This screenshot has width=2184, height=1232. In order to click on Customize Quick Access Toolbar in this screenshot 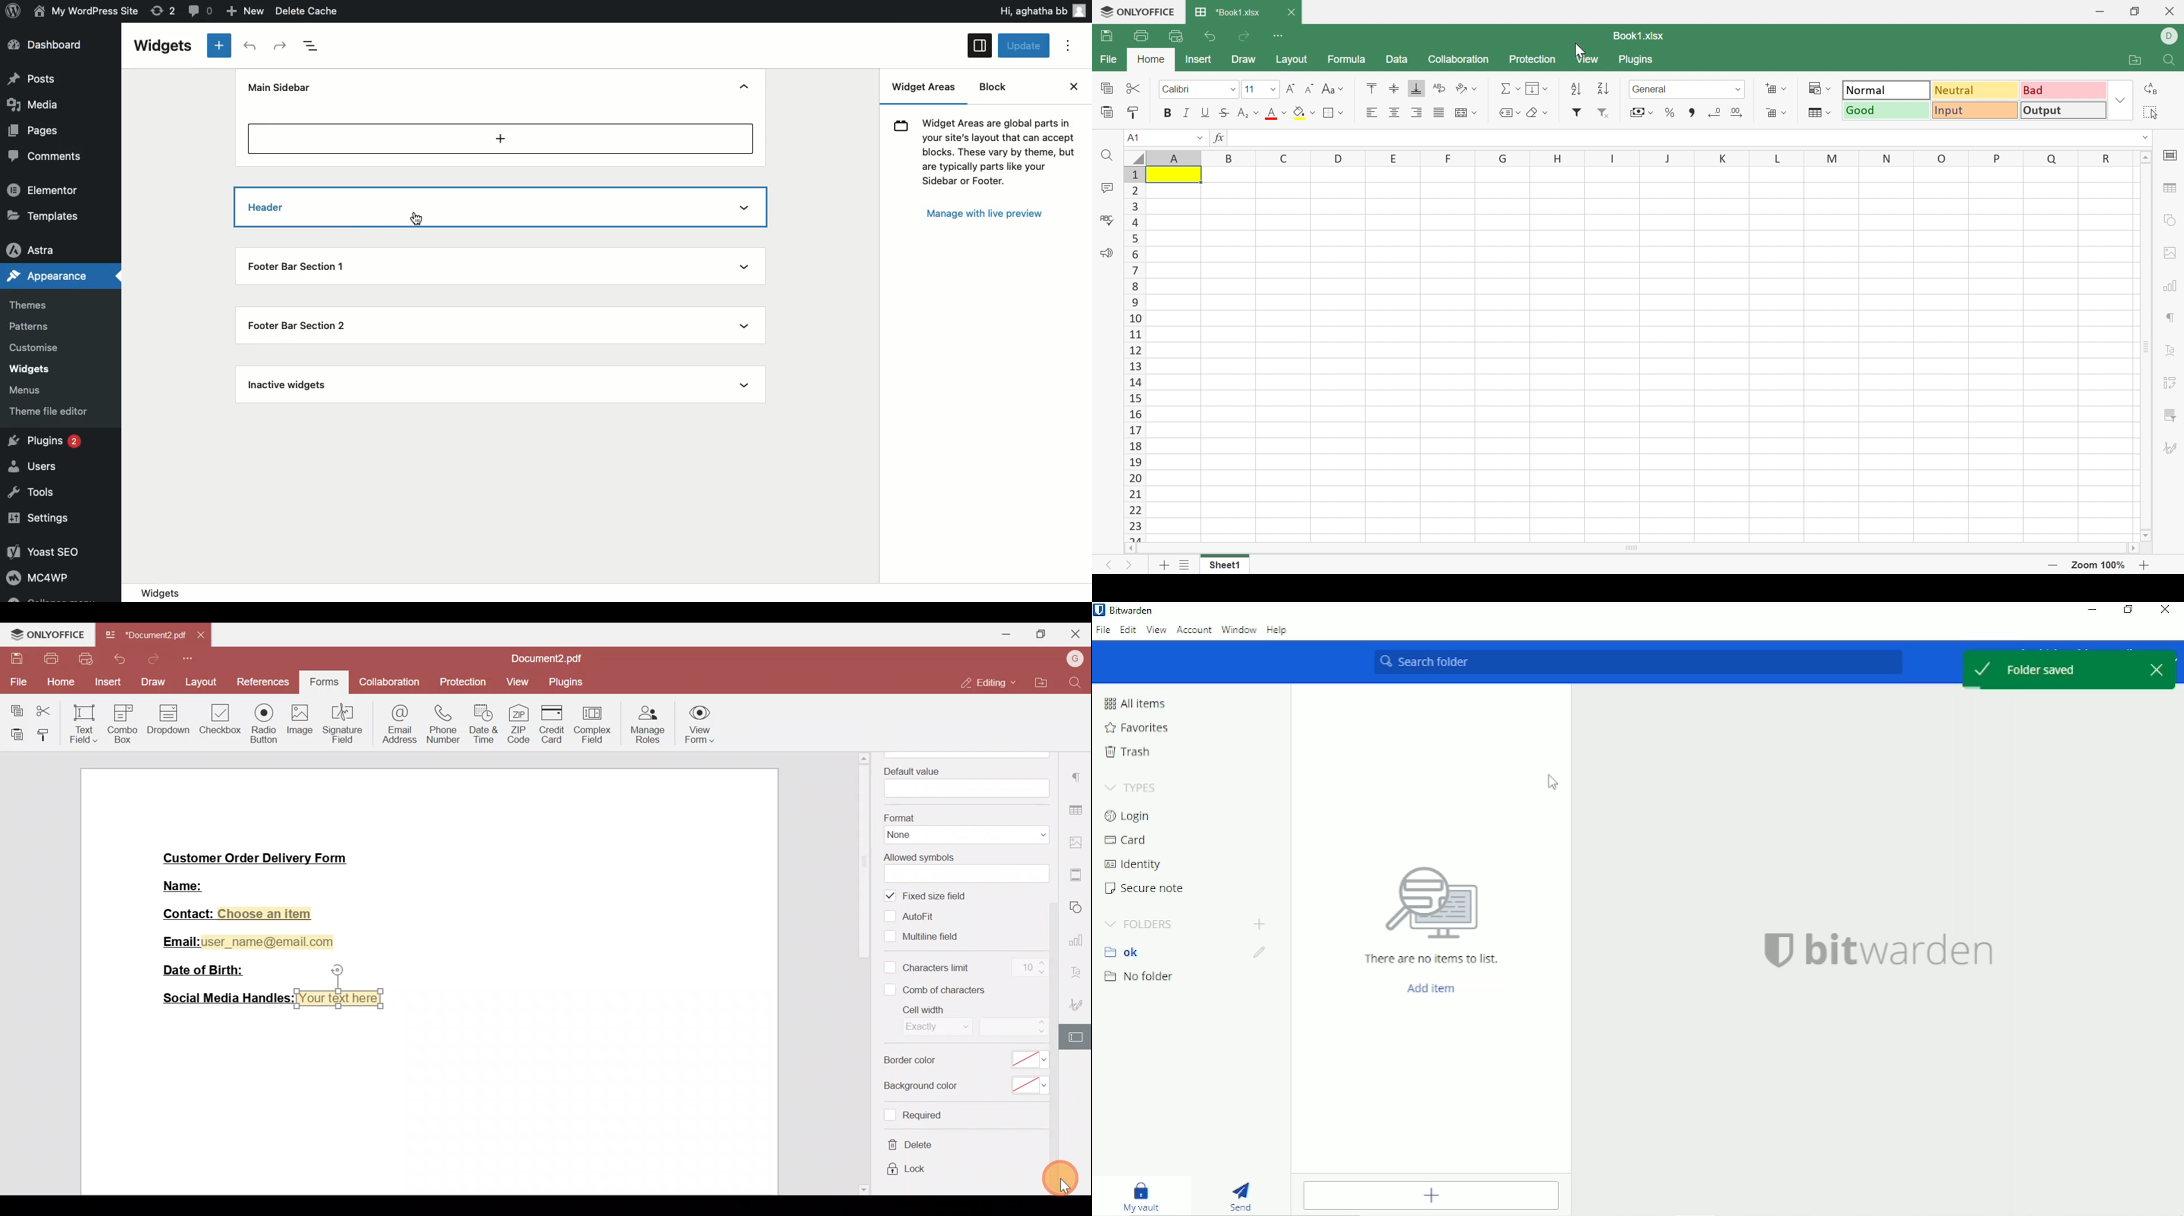, I will do `click(1278, 34)`.